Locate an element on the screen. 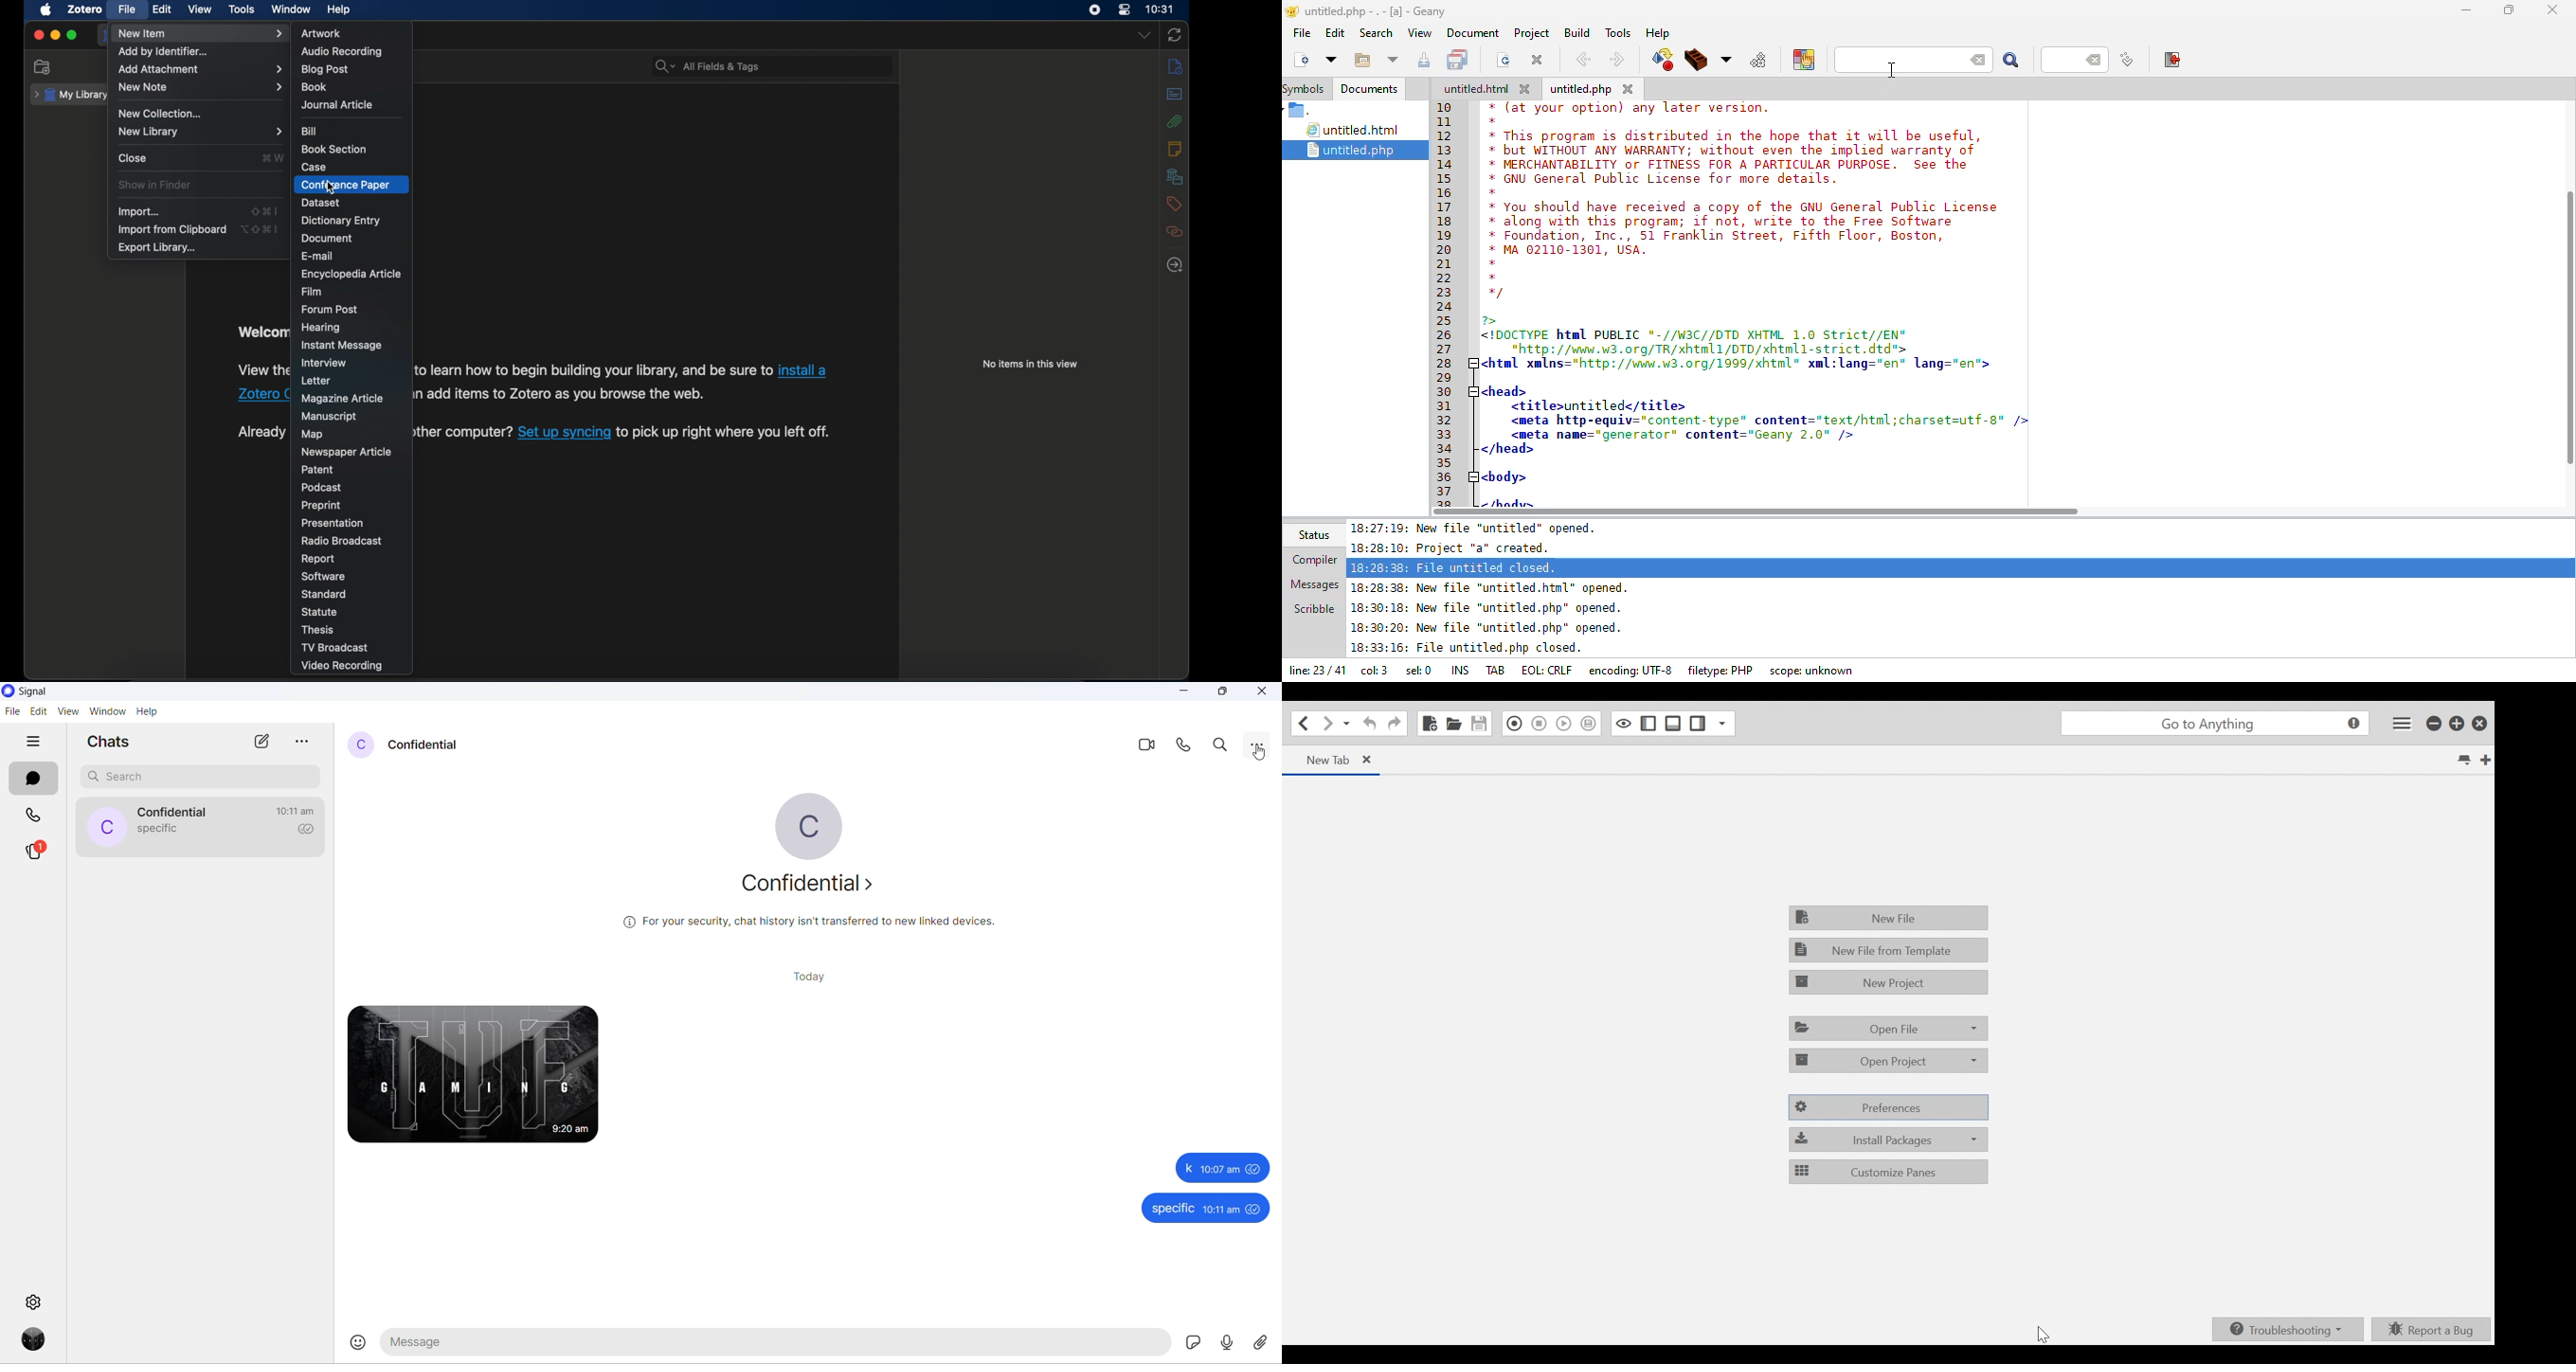 This screenshot has height=1372, width=2576. journal article is located at coordinates (337, 104).